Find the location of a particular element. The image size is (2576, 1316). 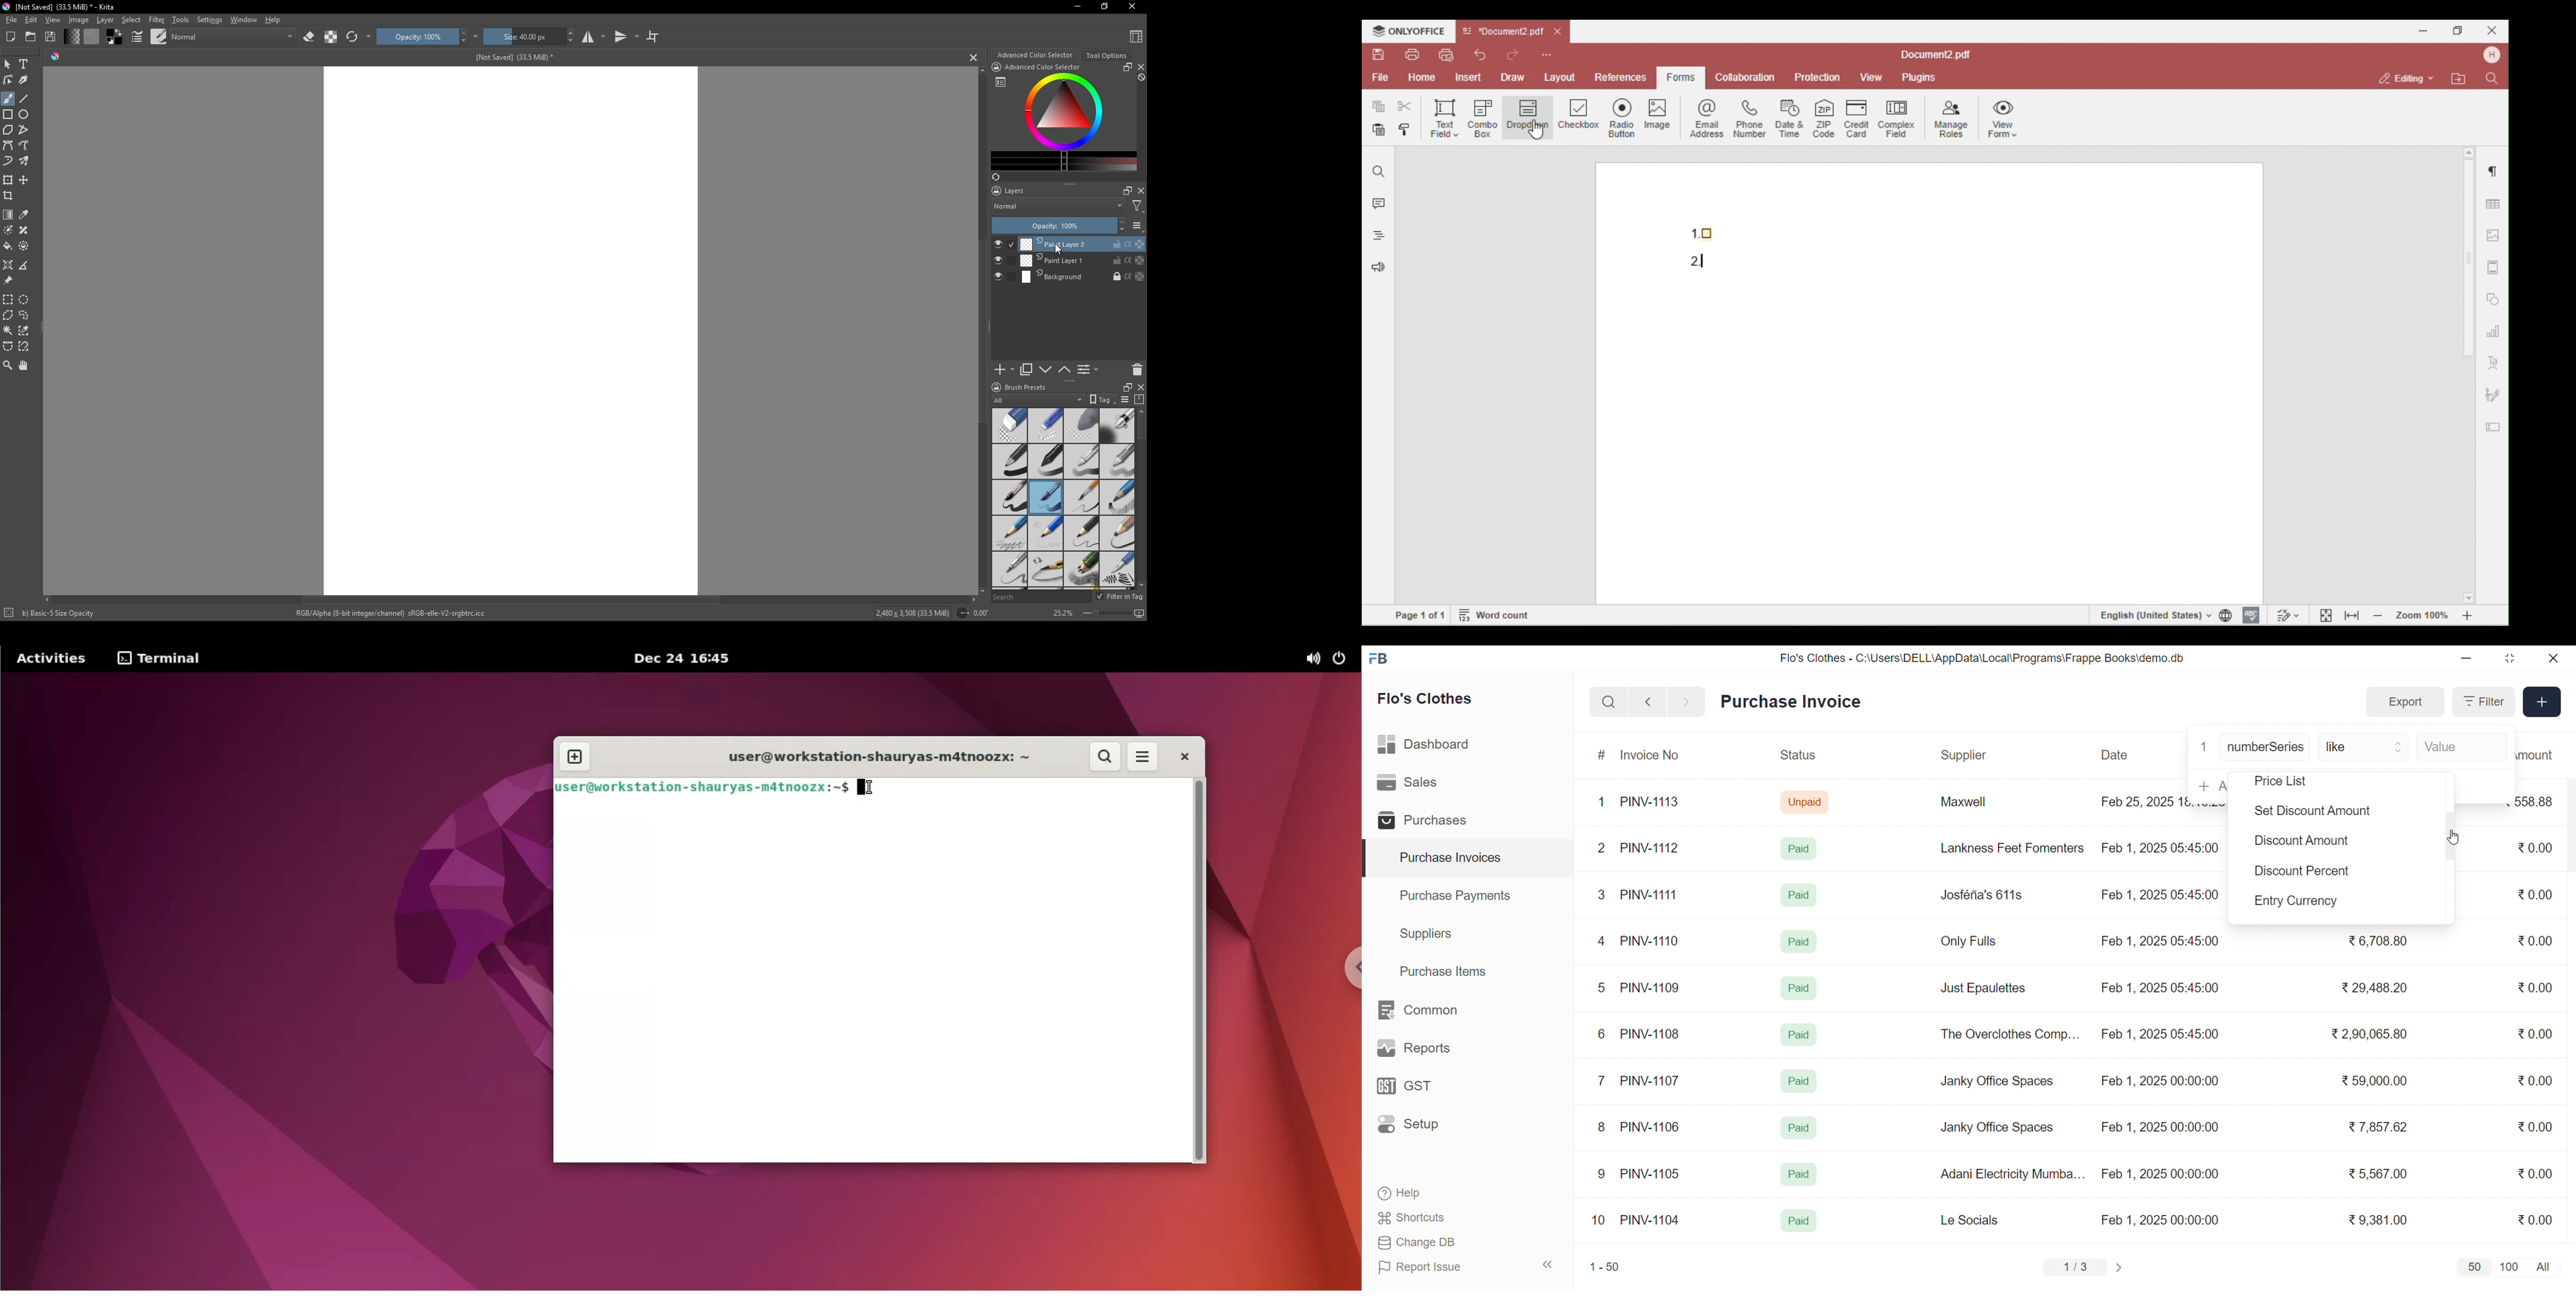

Purchase Items is located at coordinates (1448, 970).